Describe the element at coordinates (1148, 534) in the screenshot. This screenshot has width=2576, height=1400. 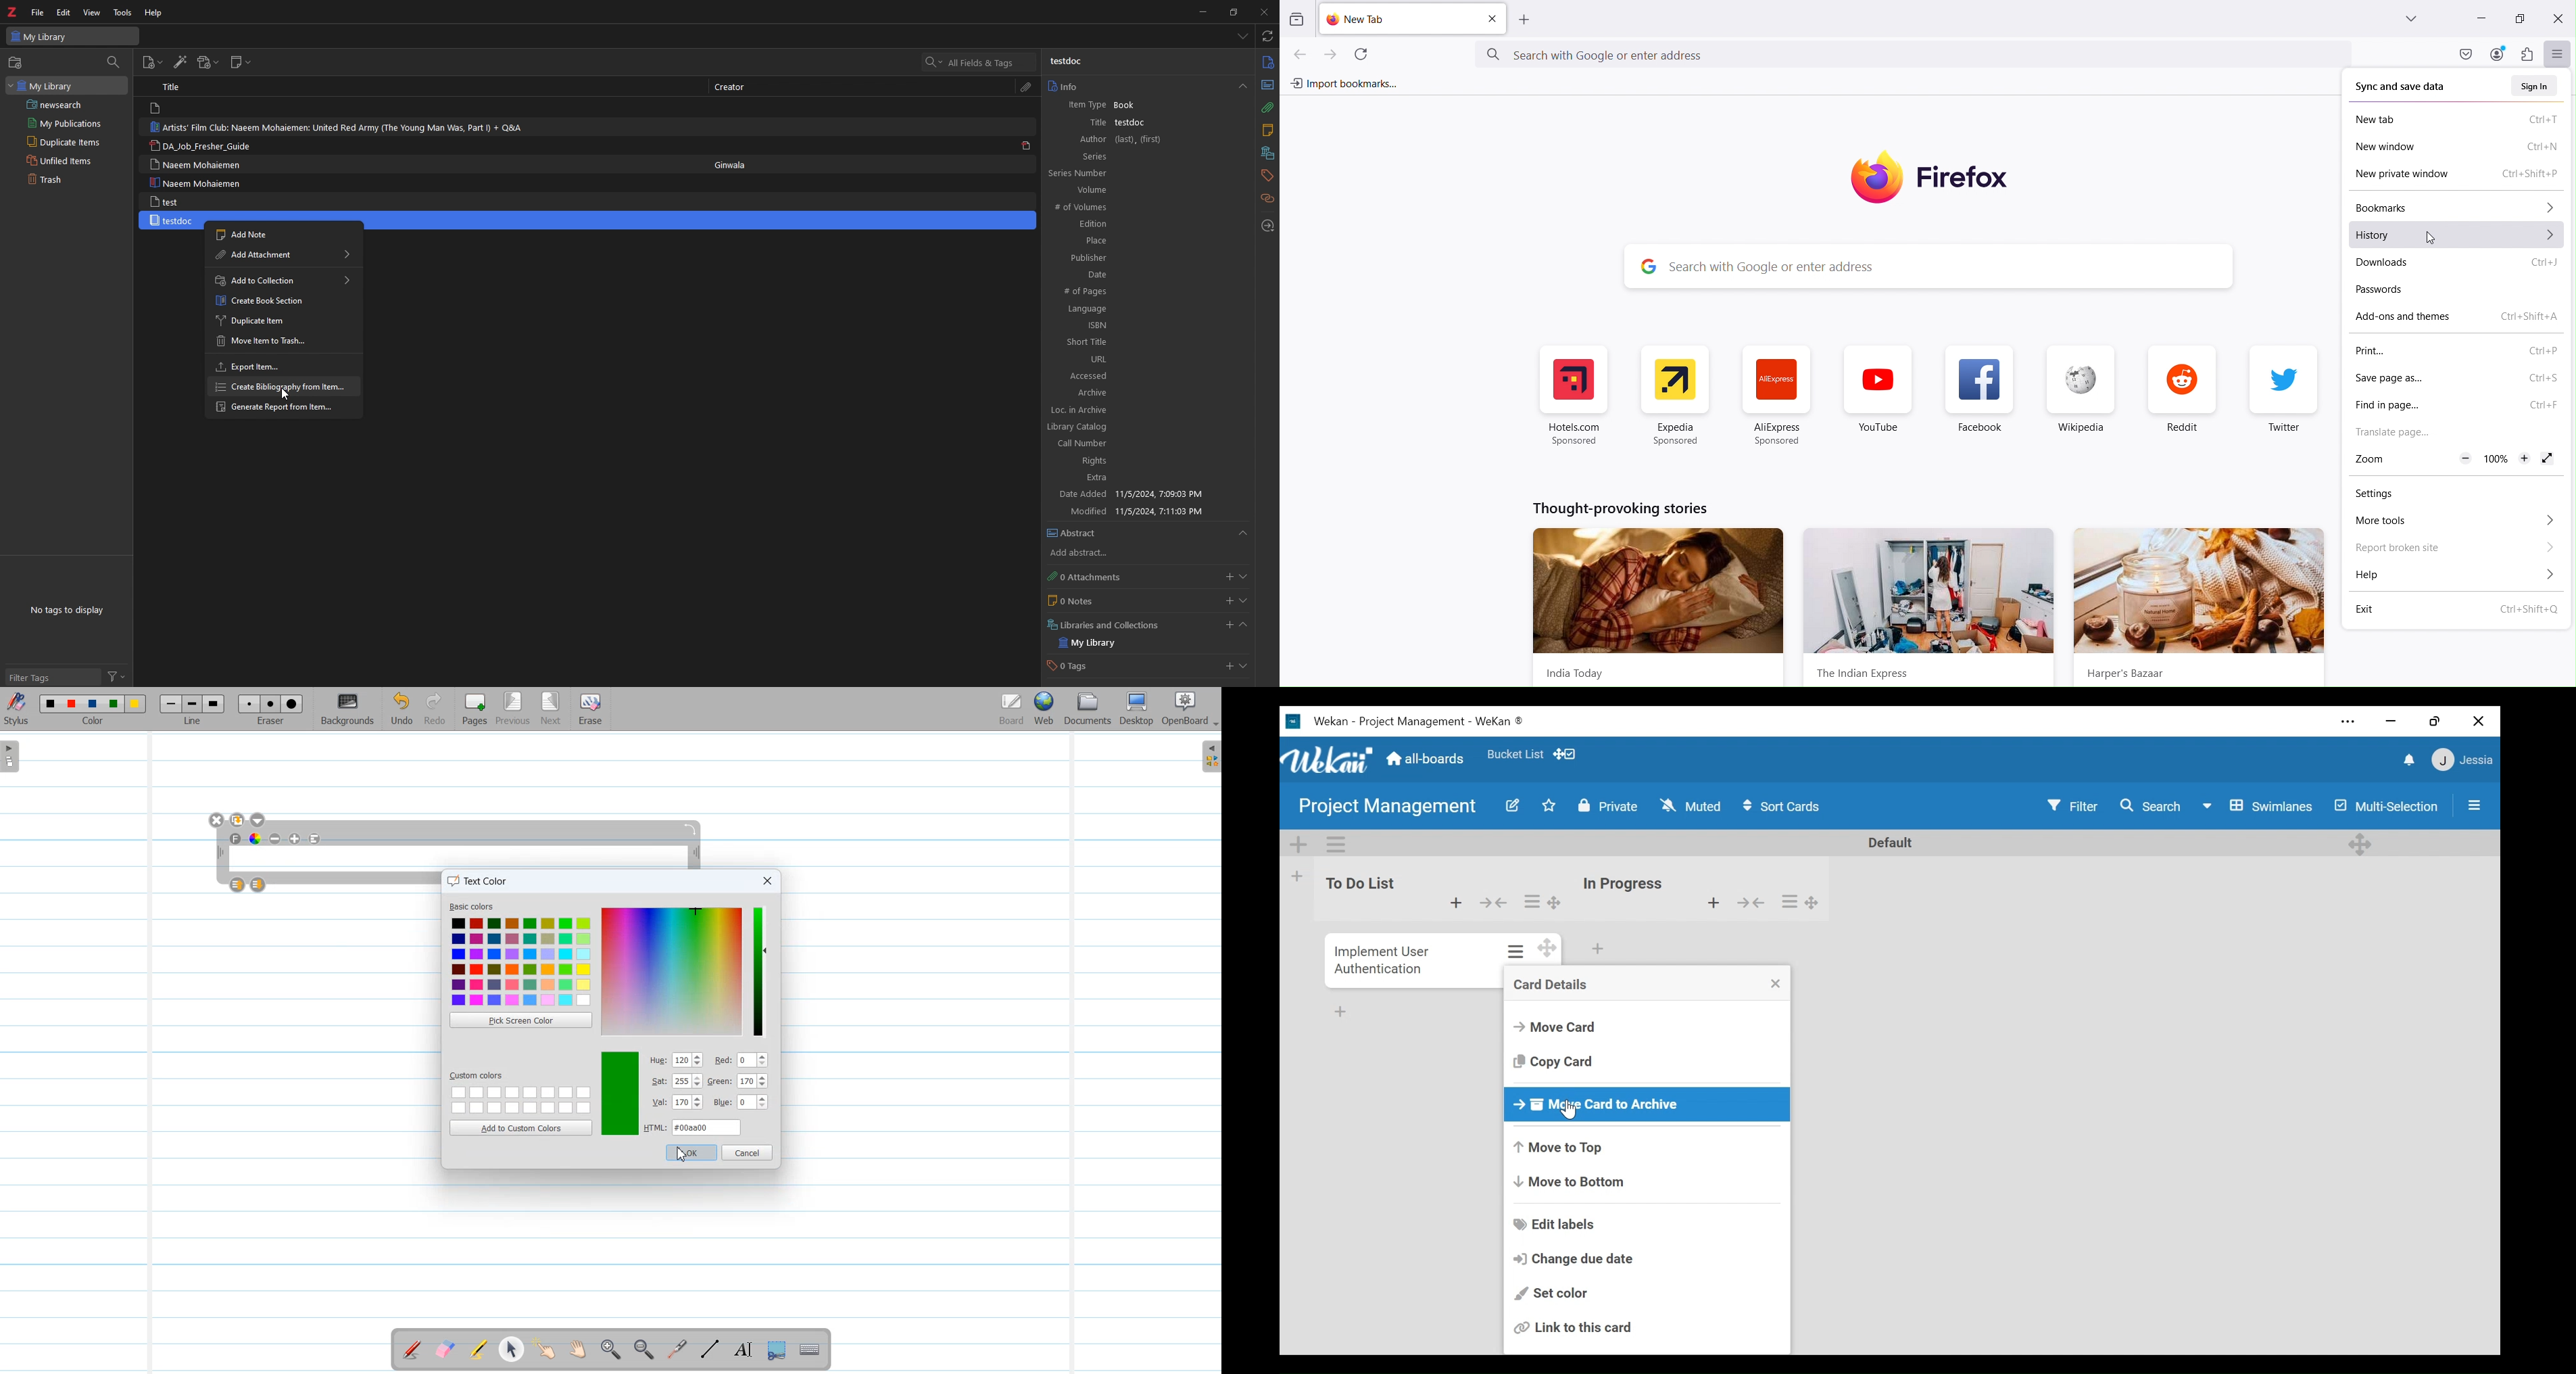
I see `Abstract` at that location.